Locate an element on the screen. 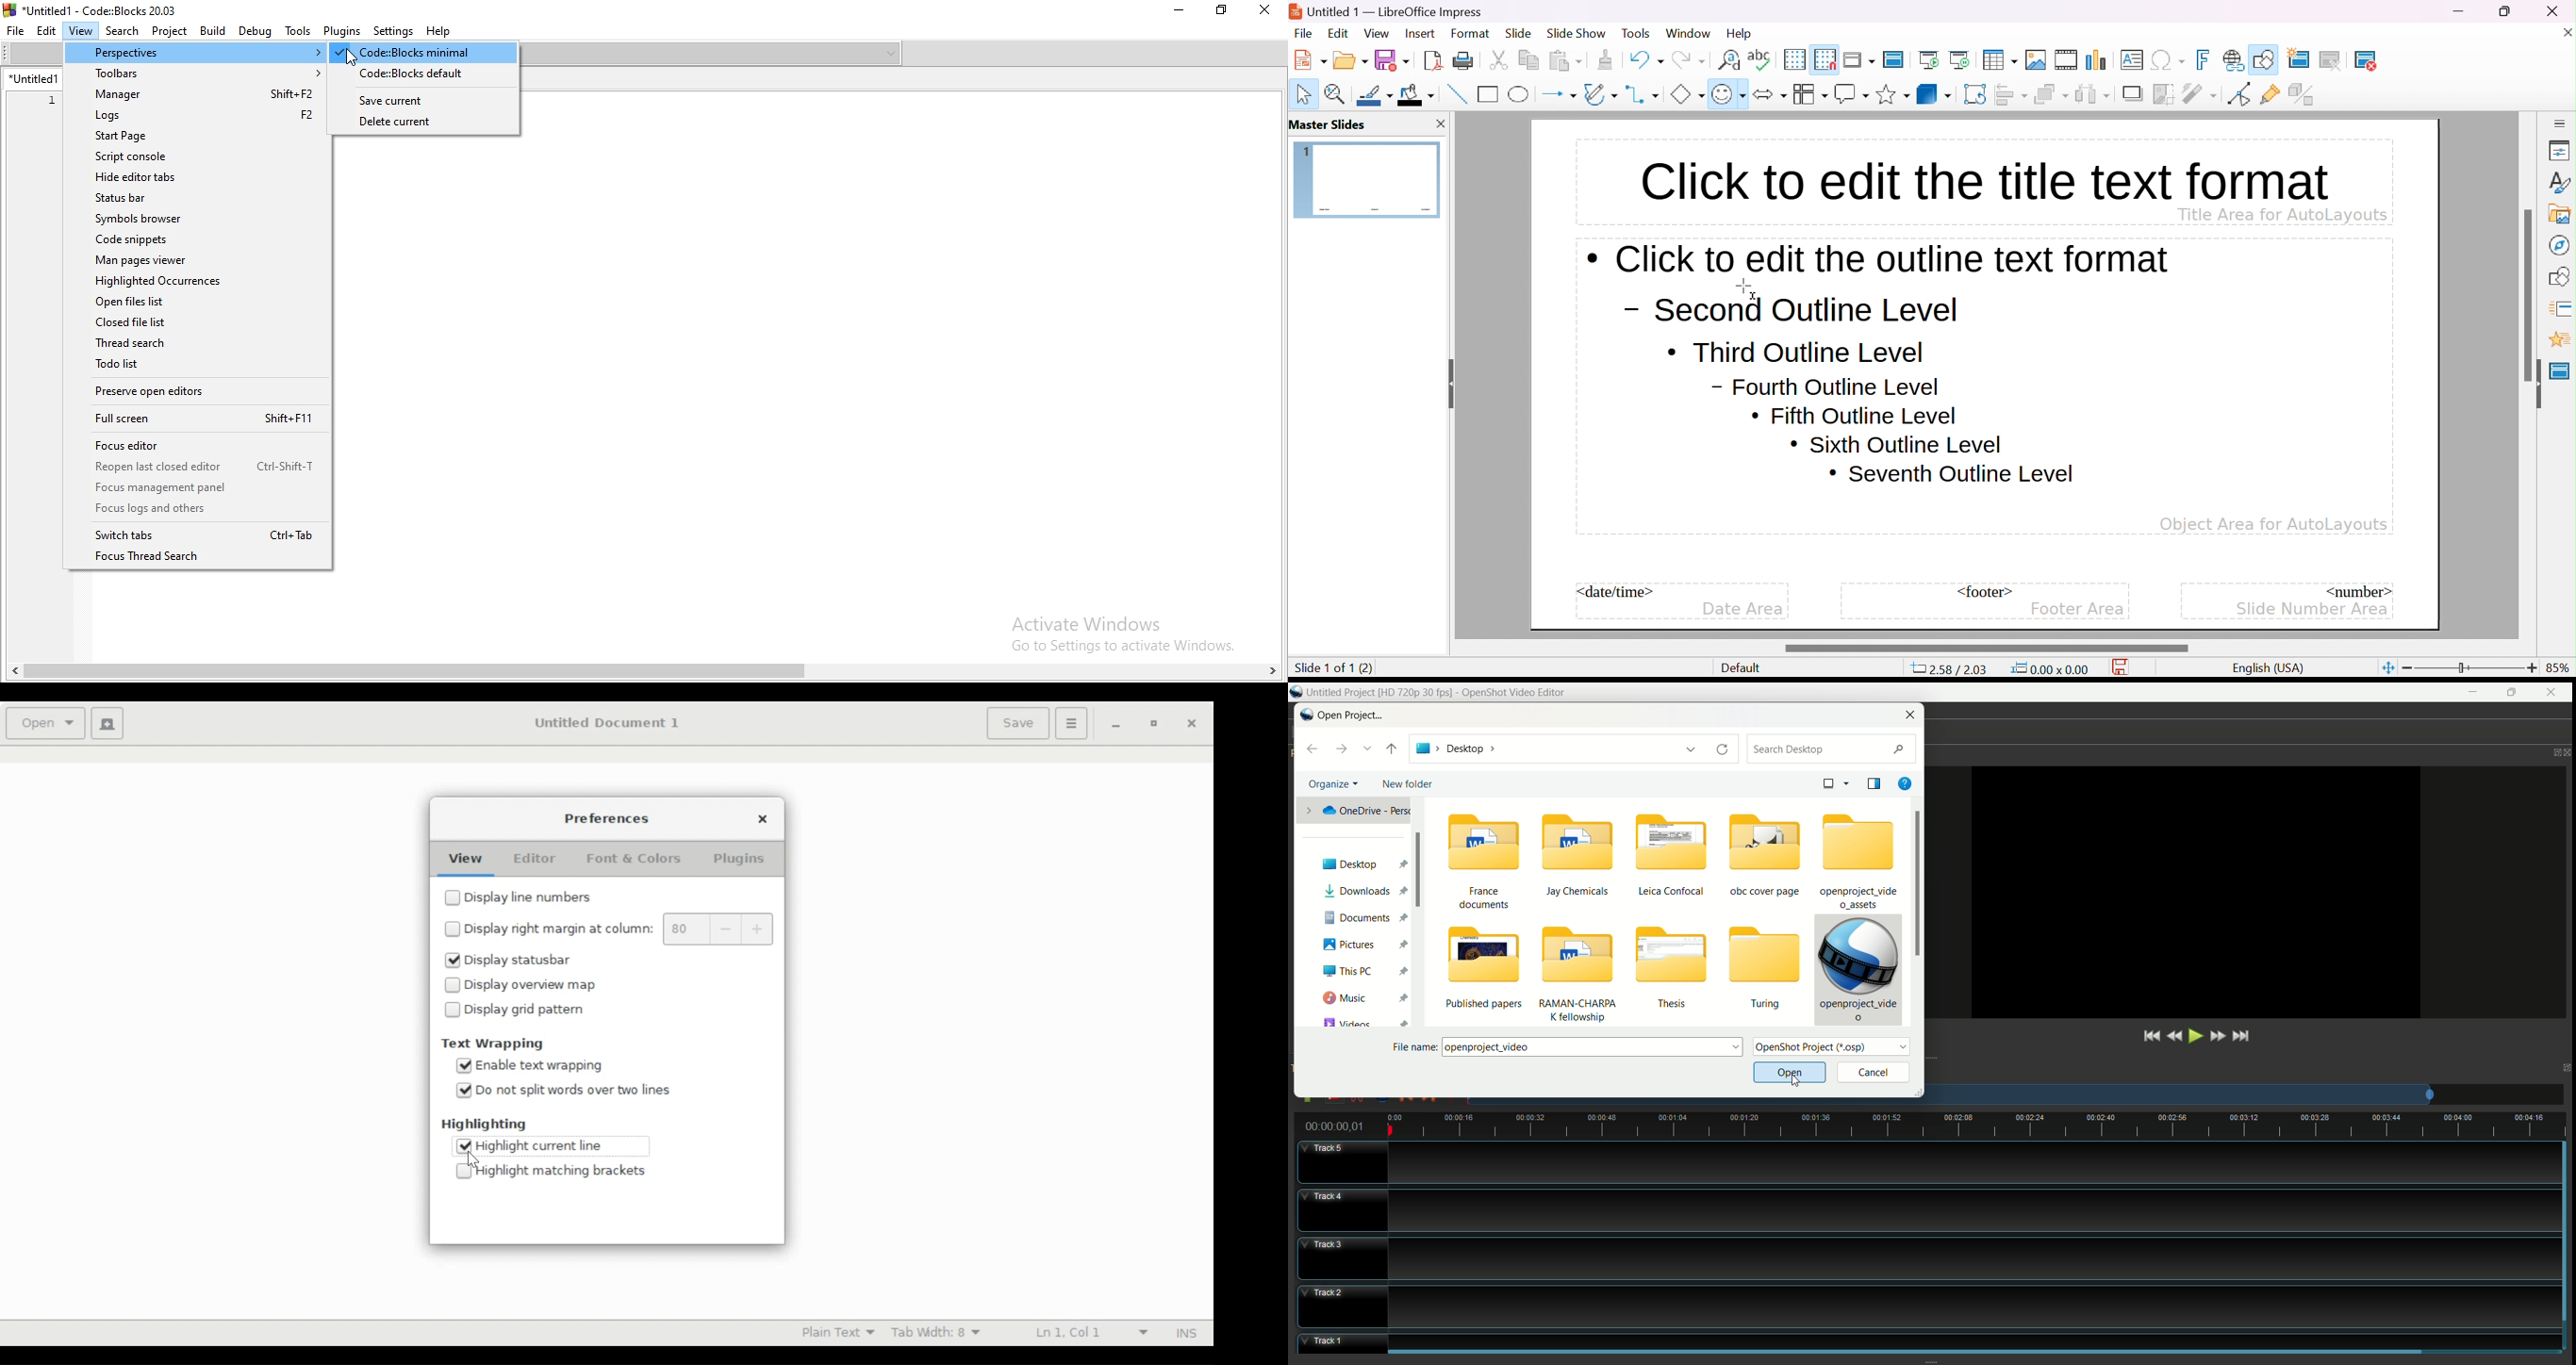  insert fontwork text is located at coordinates (2205, 60).